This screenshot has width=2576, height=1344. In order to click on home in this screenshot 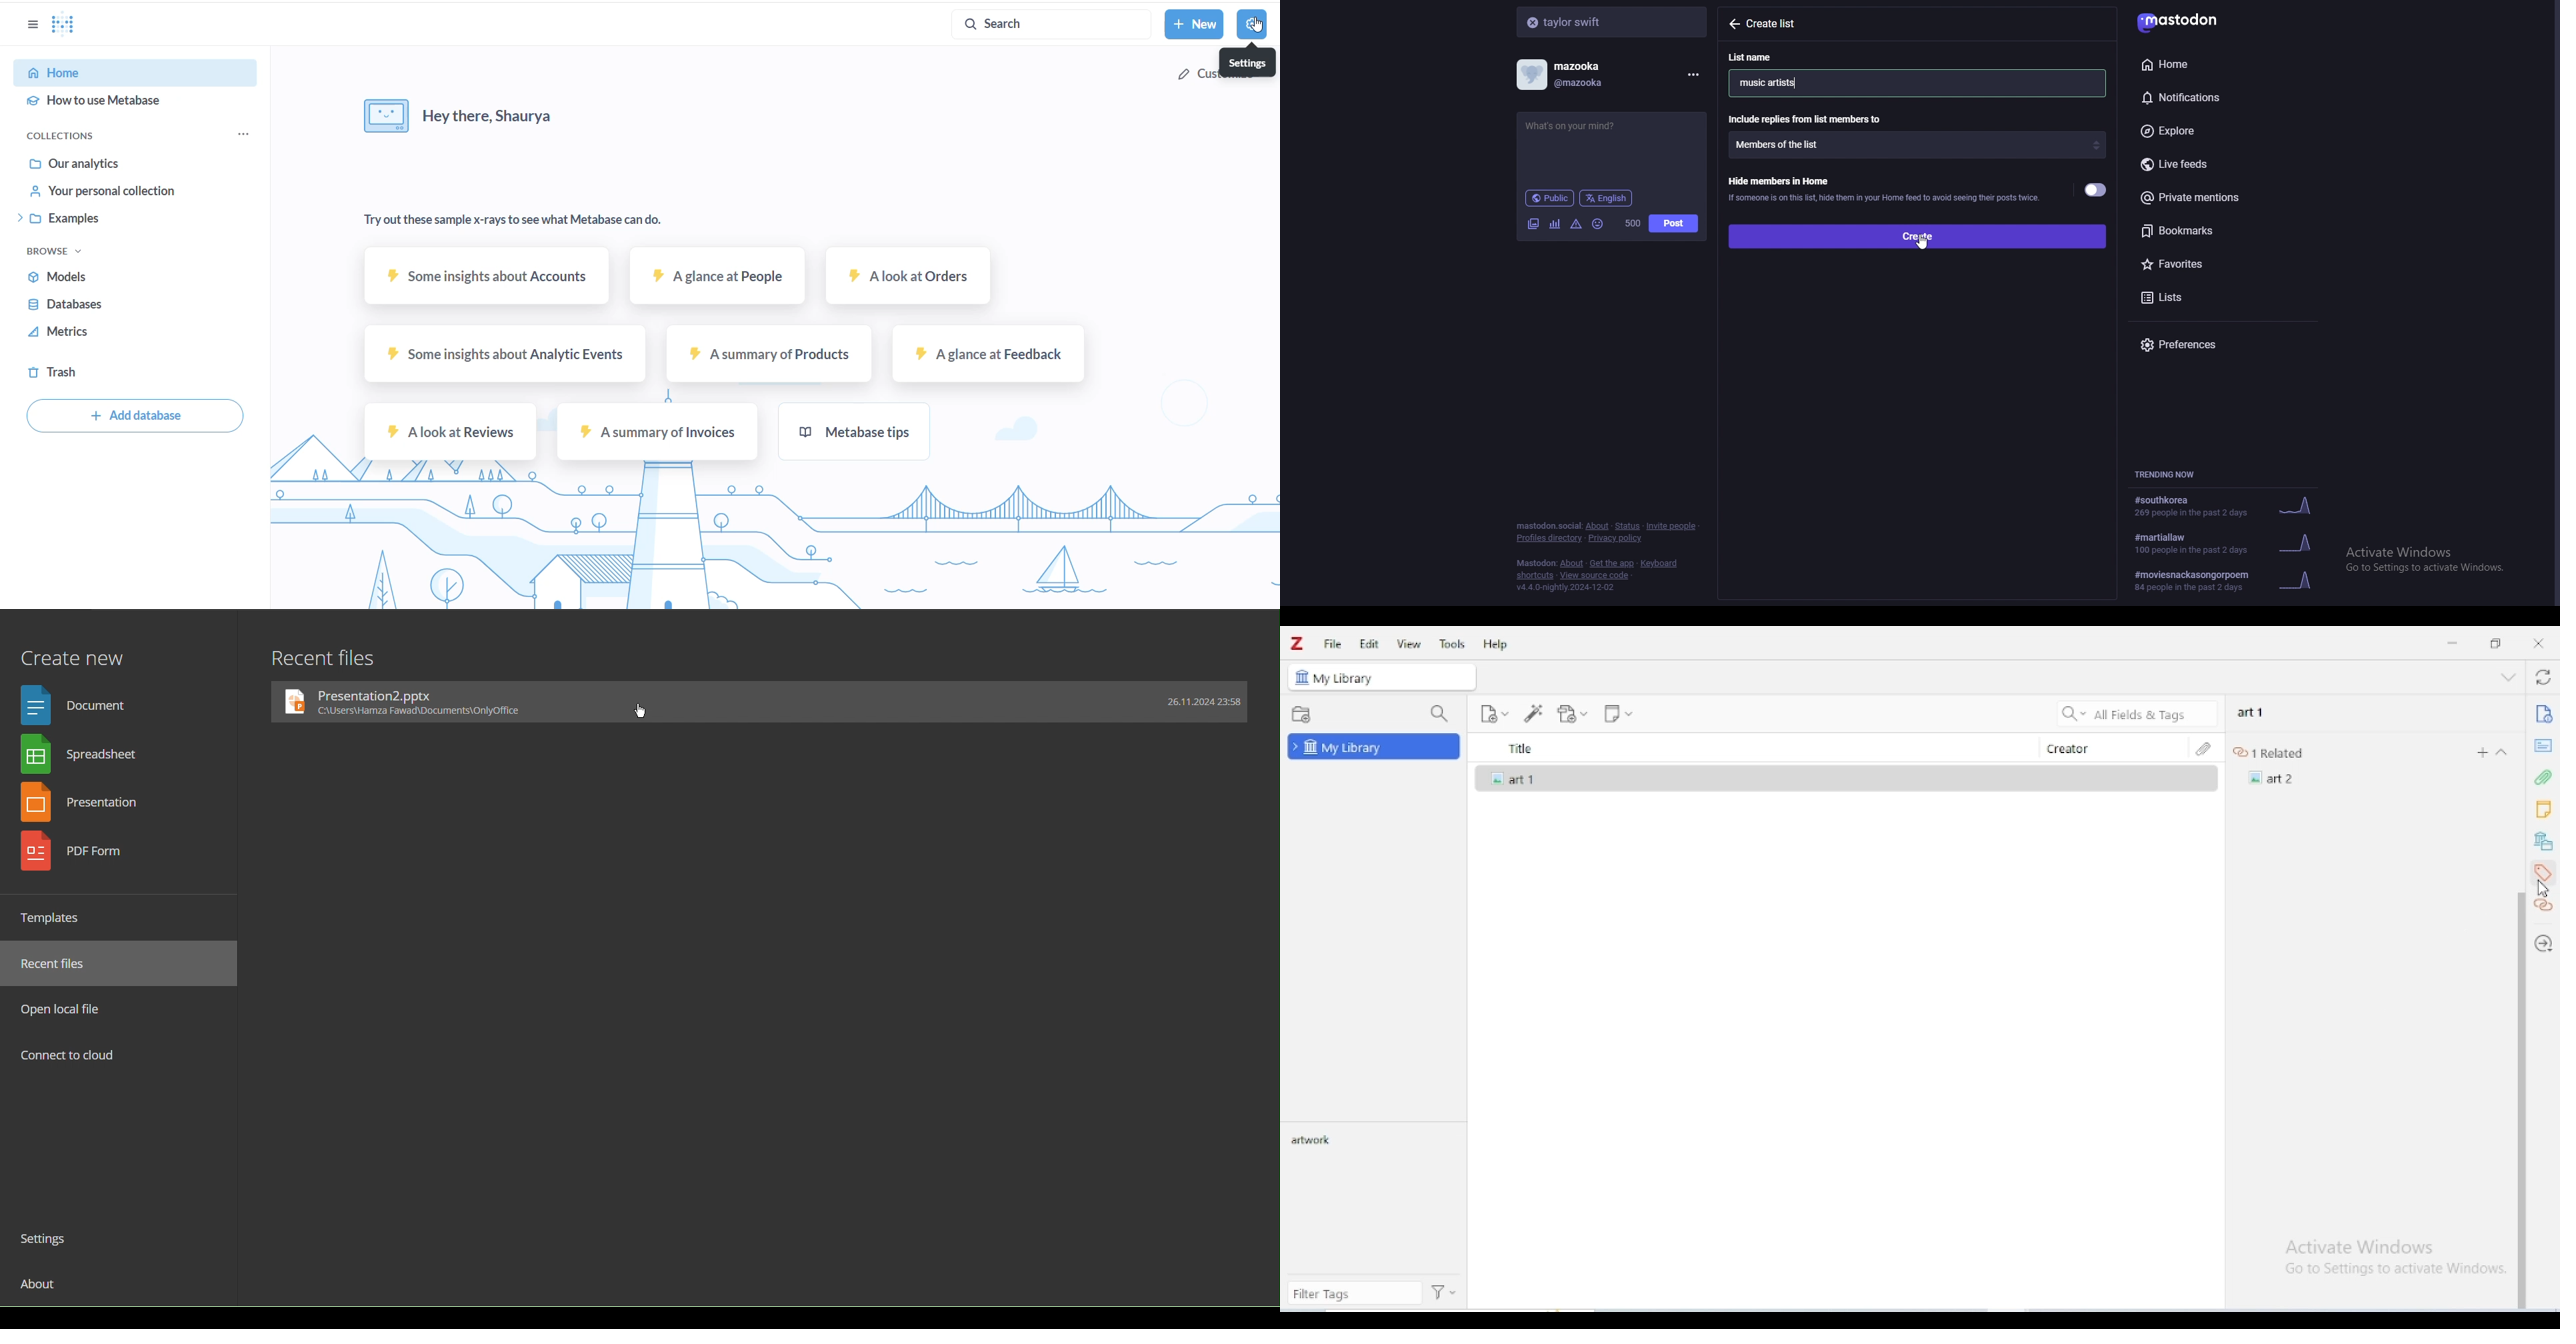, I will do `click(135, 71)`.